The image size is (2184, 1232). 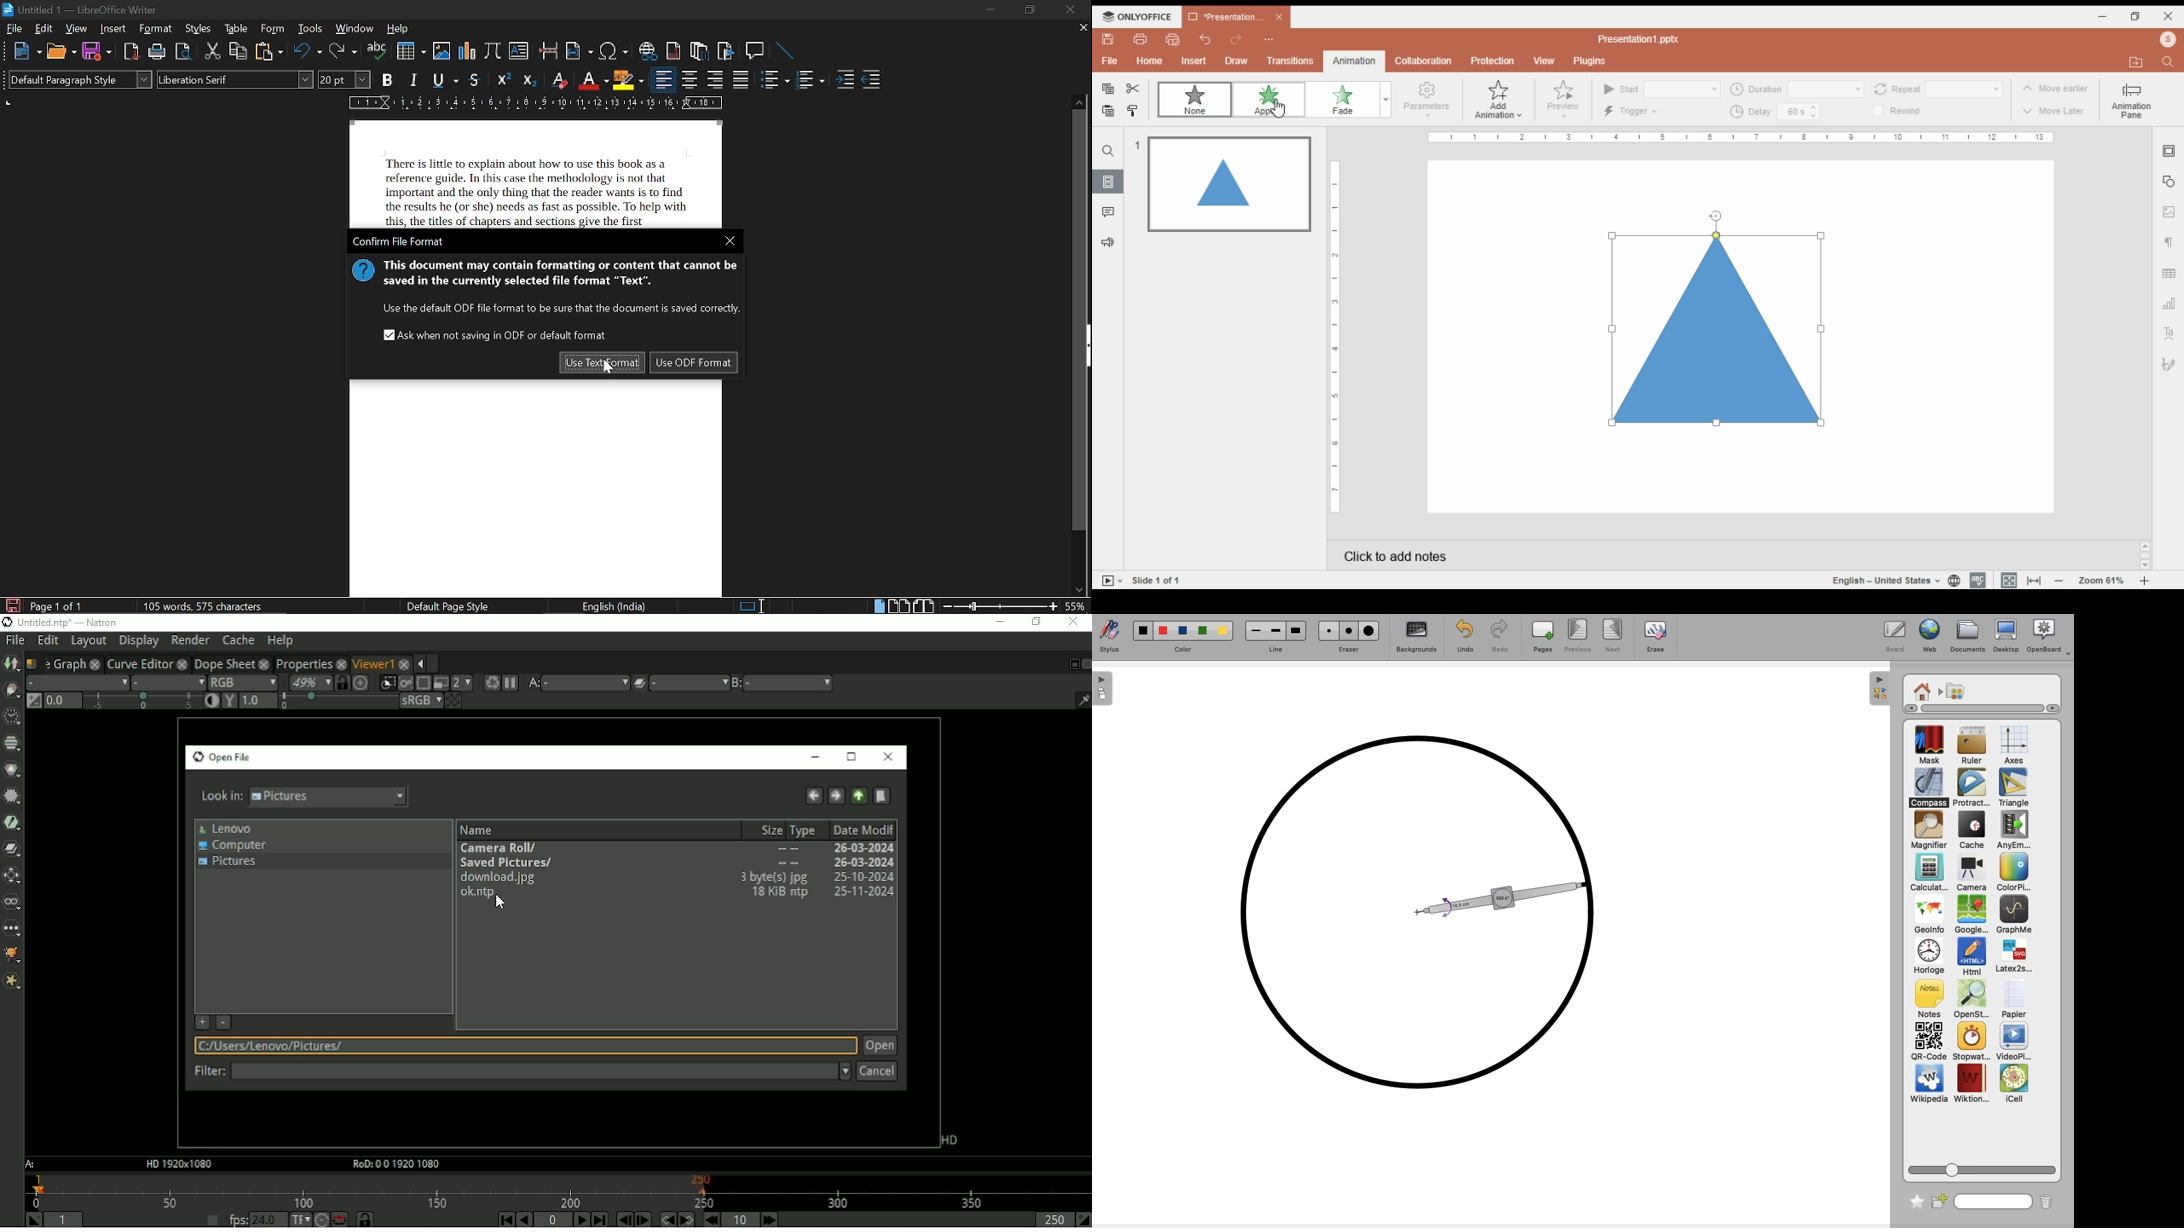 What do you see at coordinates (727, 51) in the screenshot?
I see `insert bookmark` at bounding box center [727, 51].